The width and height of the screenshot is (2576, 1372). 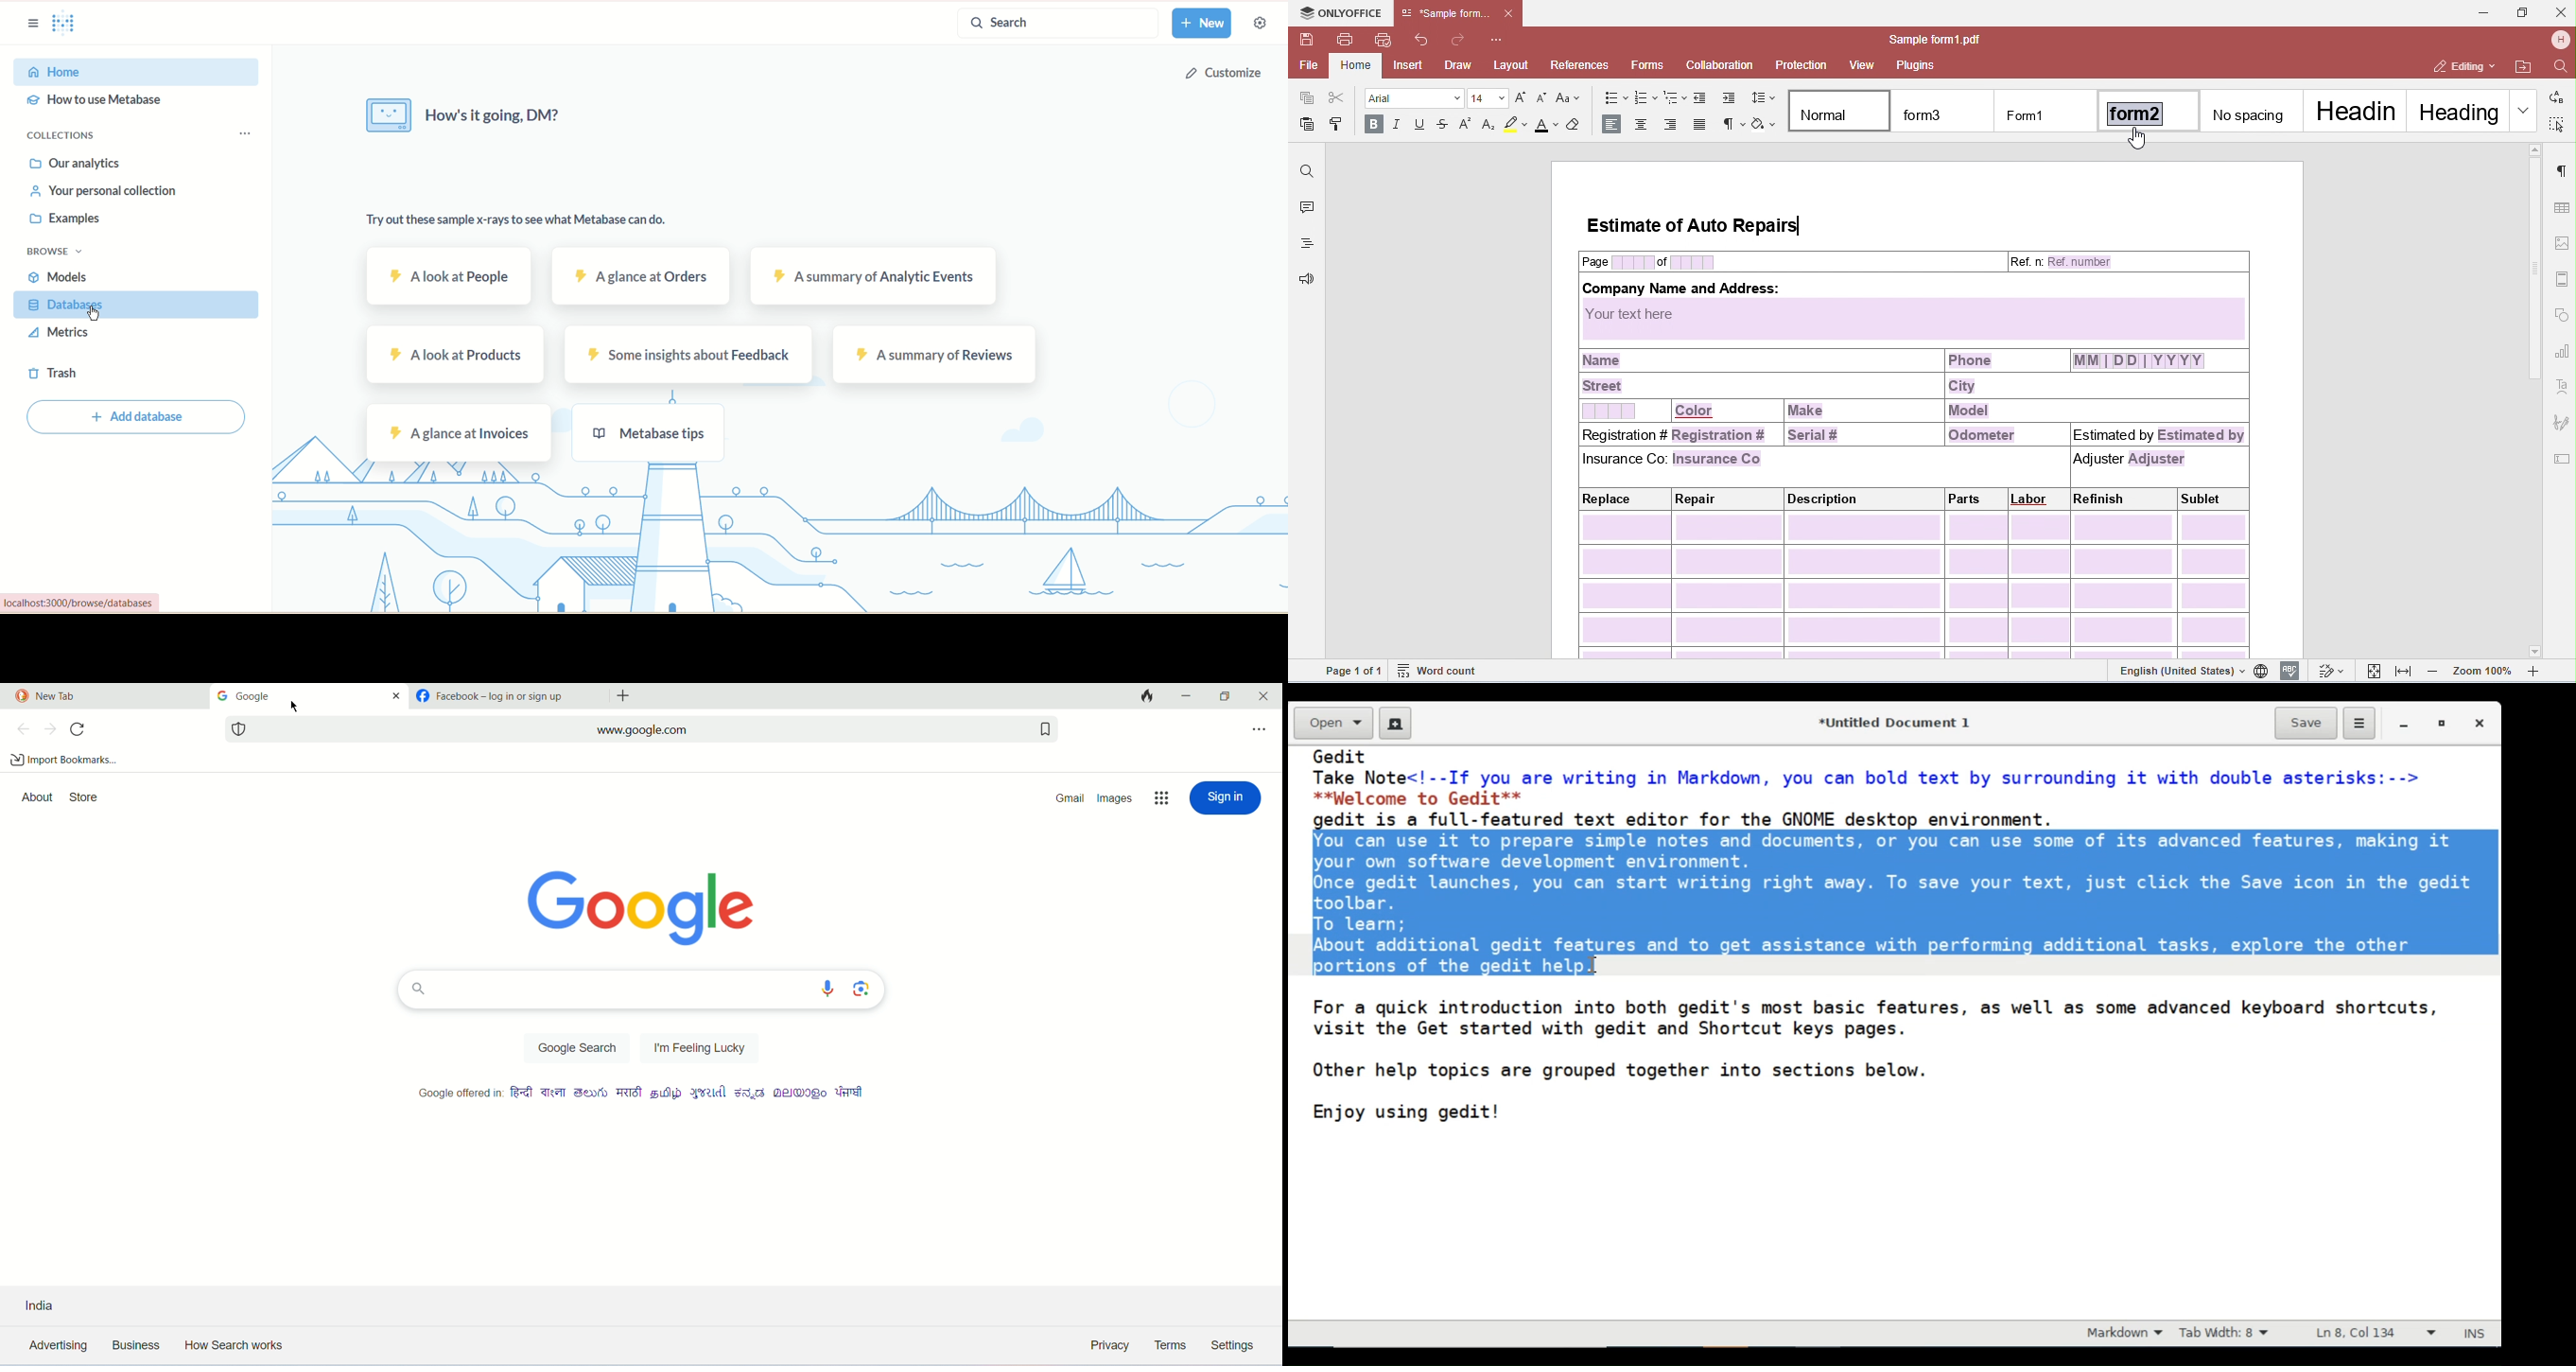 I want to click on refresh, so click(x=78, y=728).